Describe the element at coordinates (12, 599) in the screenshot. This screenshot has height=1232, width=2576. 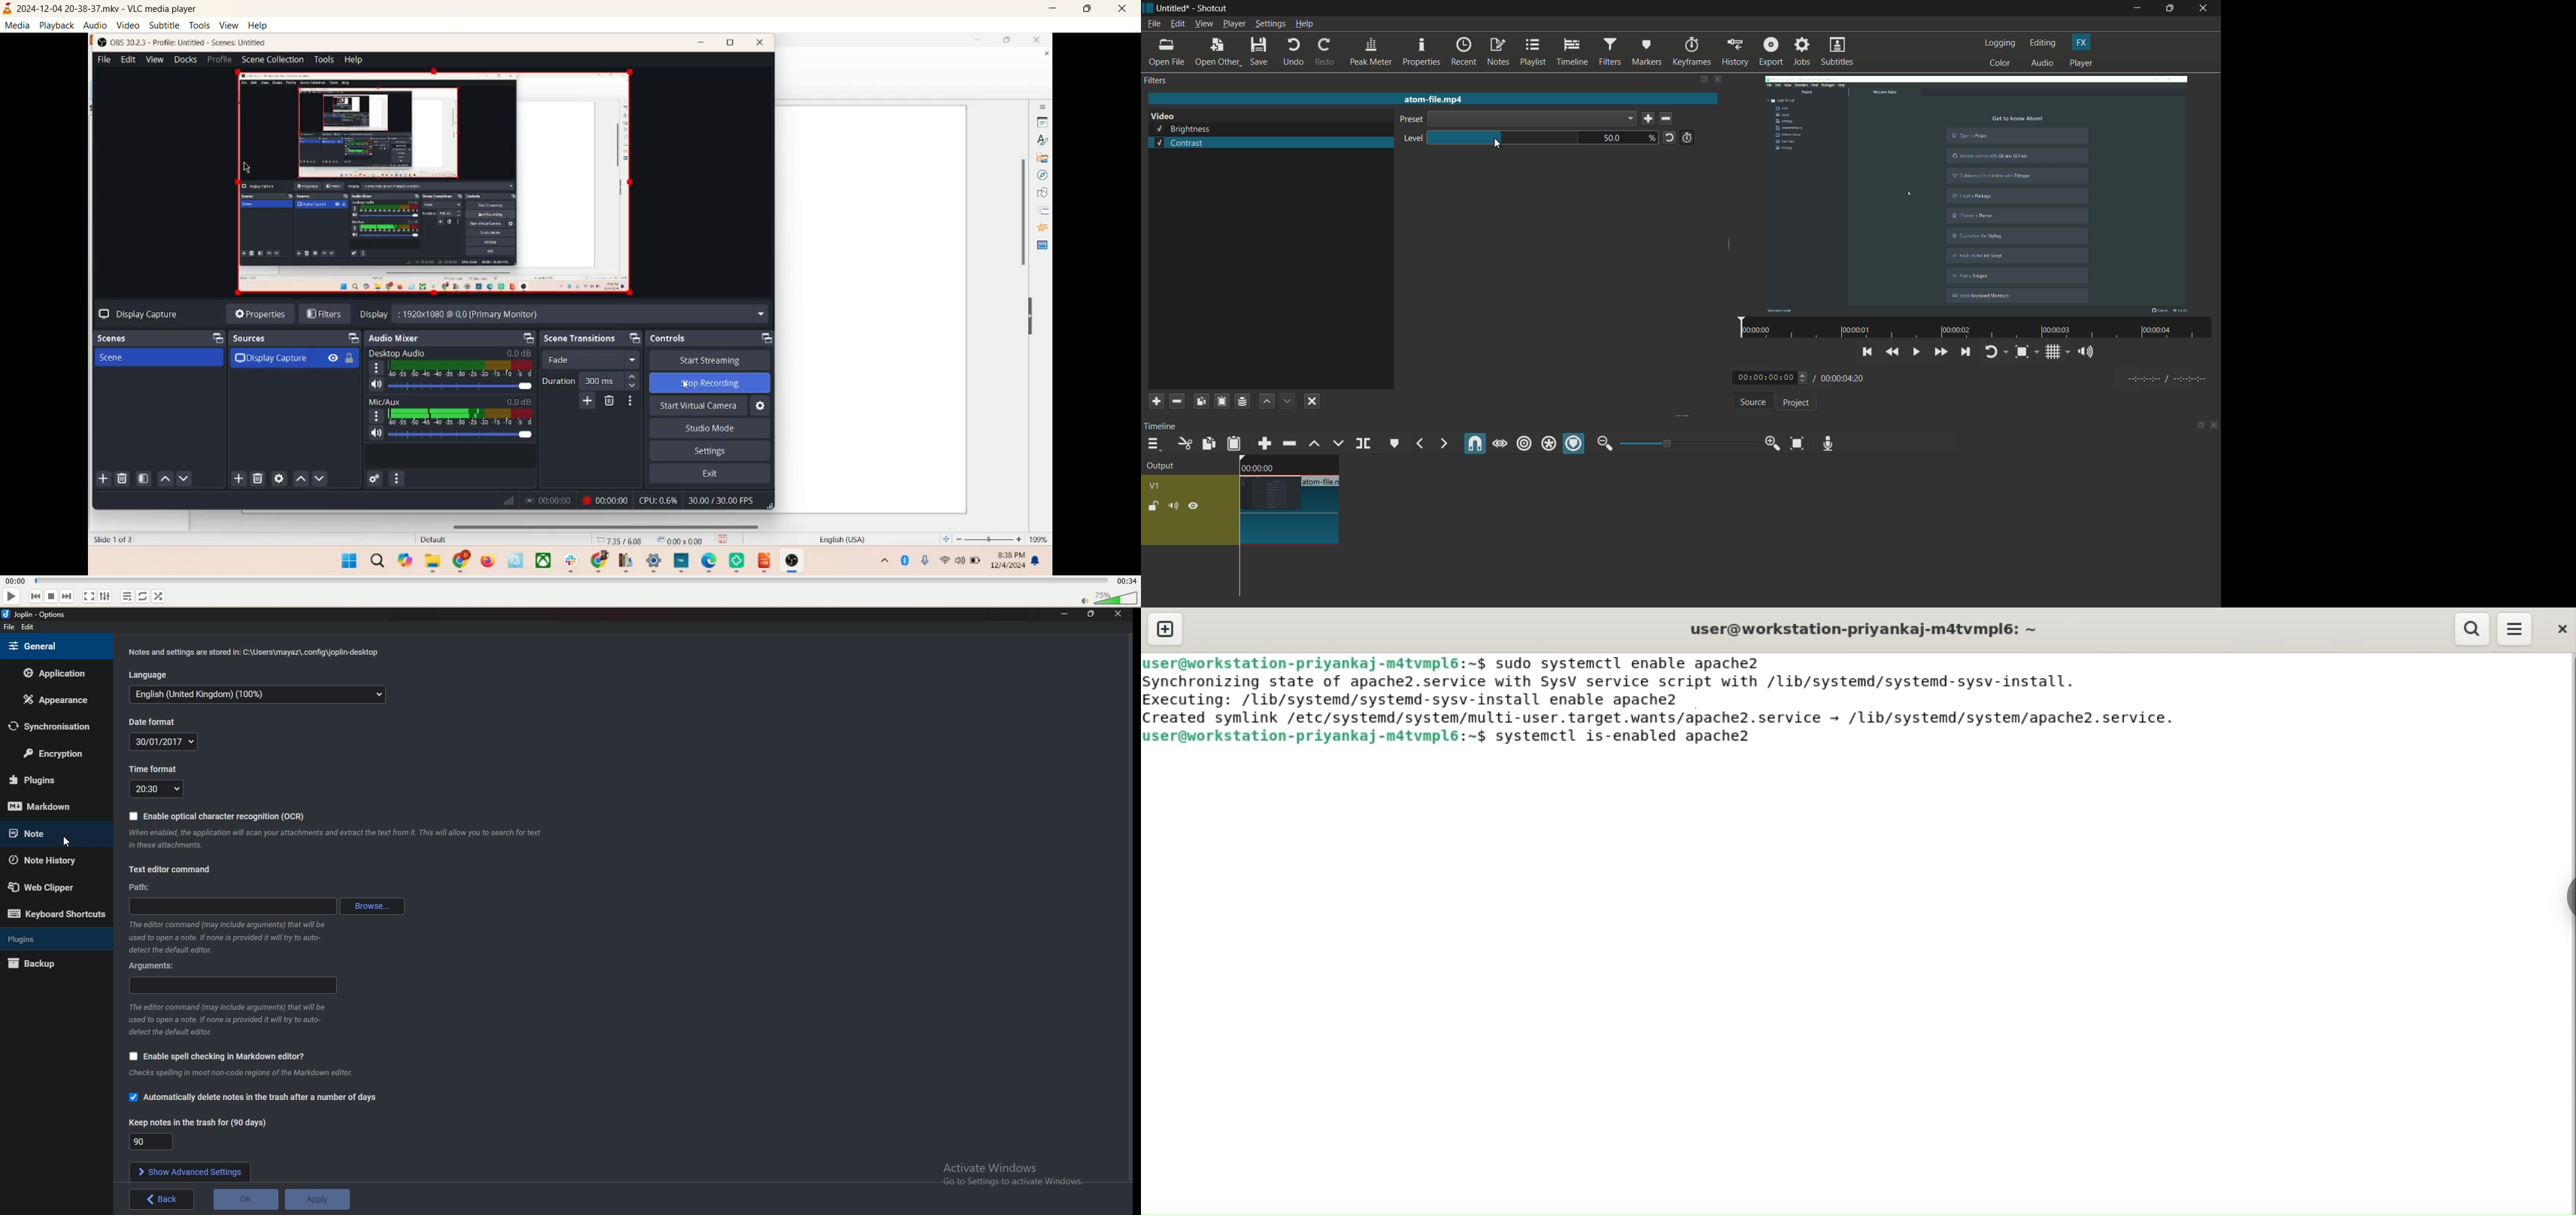
I see `play/pause` at that location.